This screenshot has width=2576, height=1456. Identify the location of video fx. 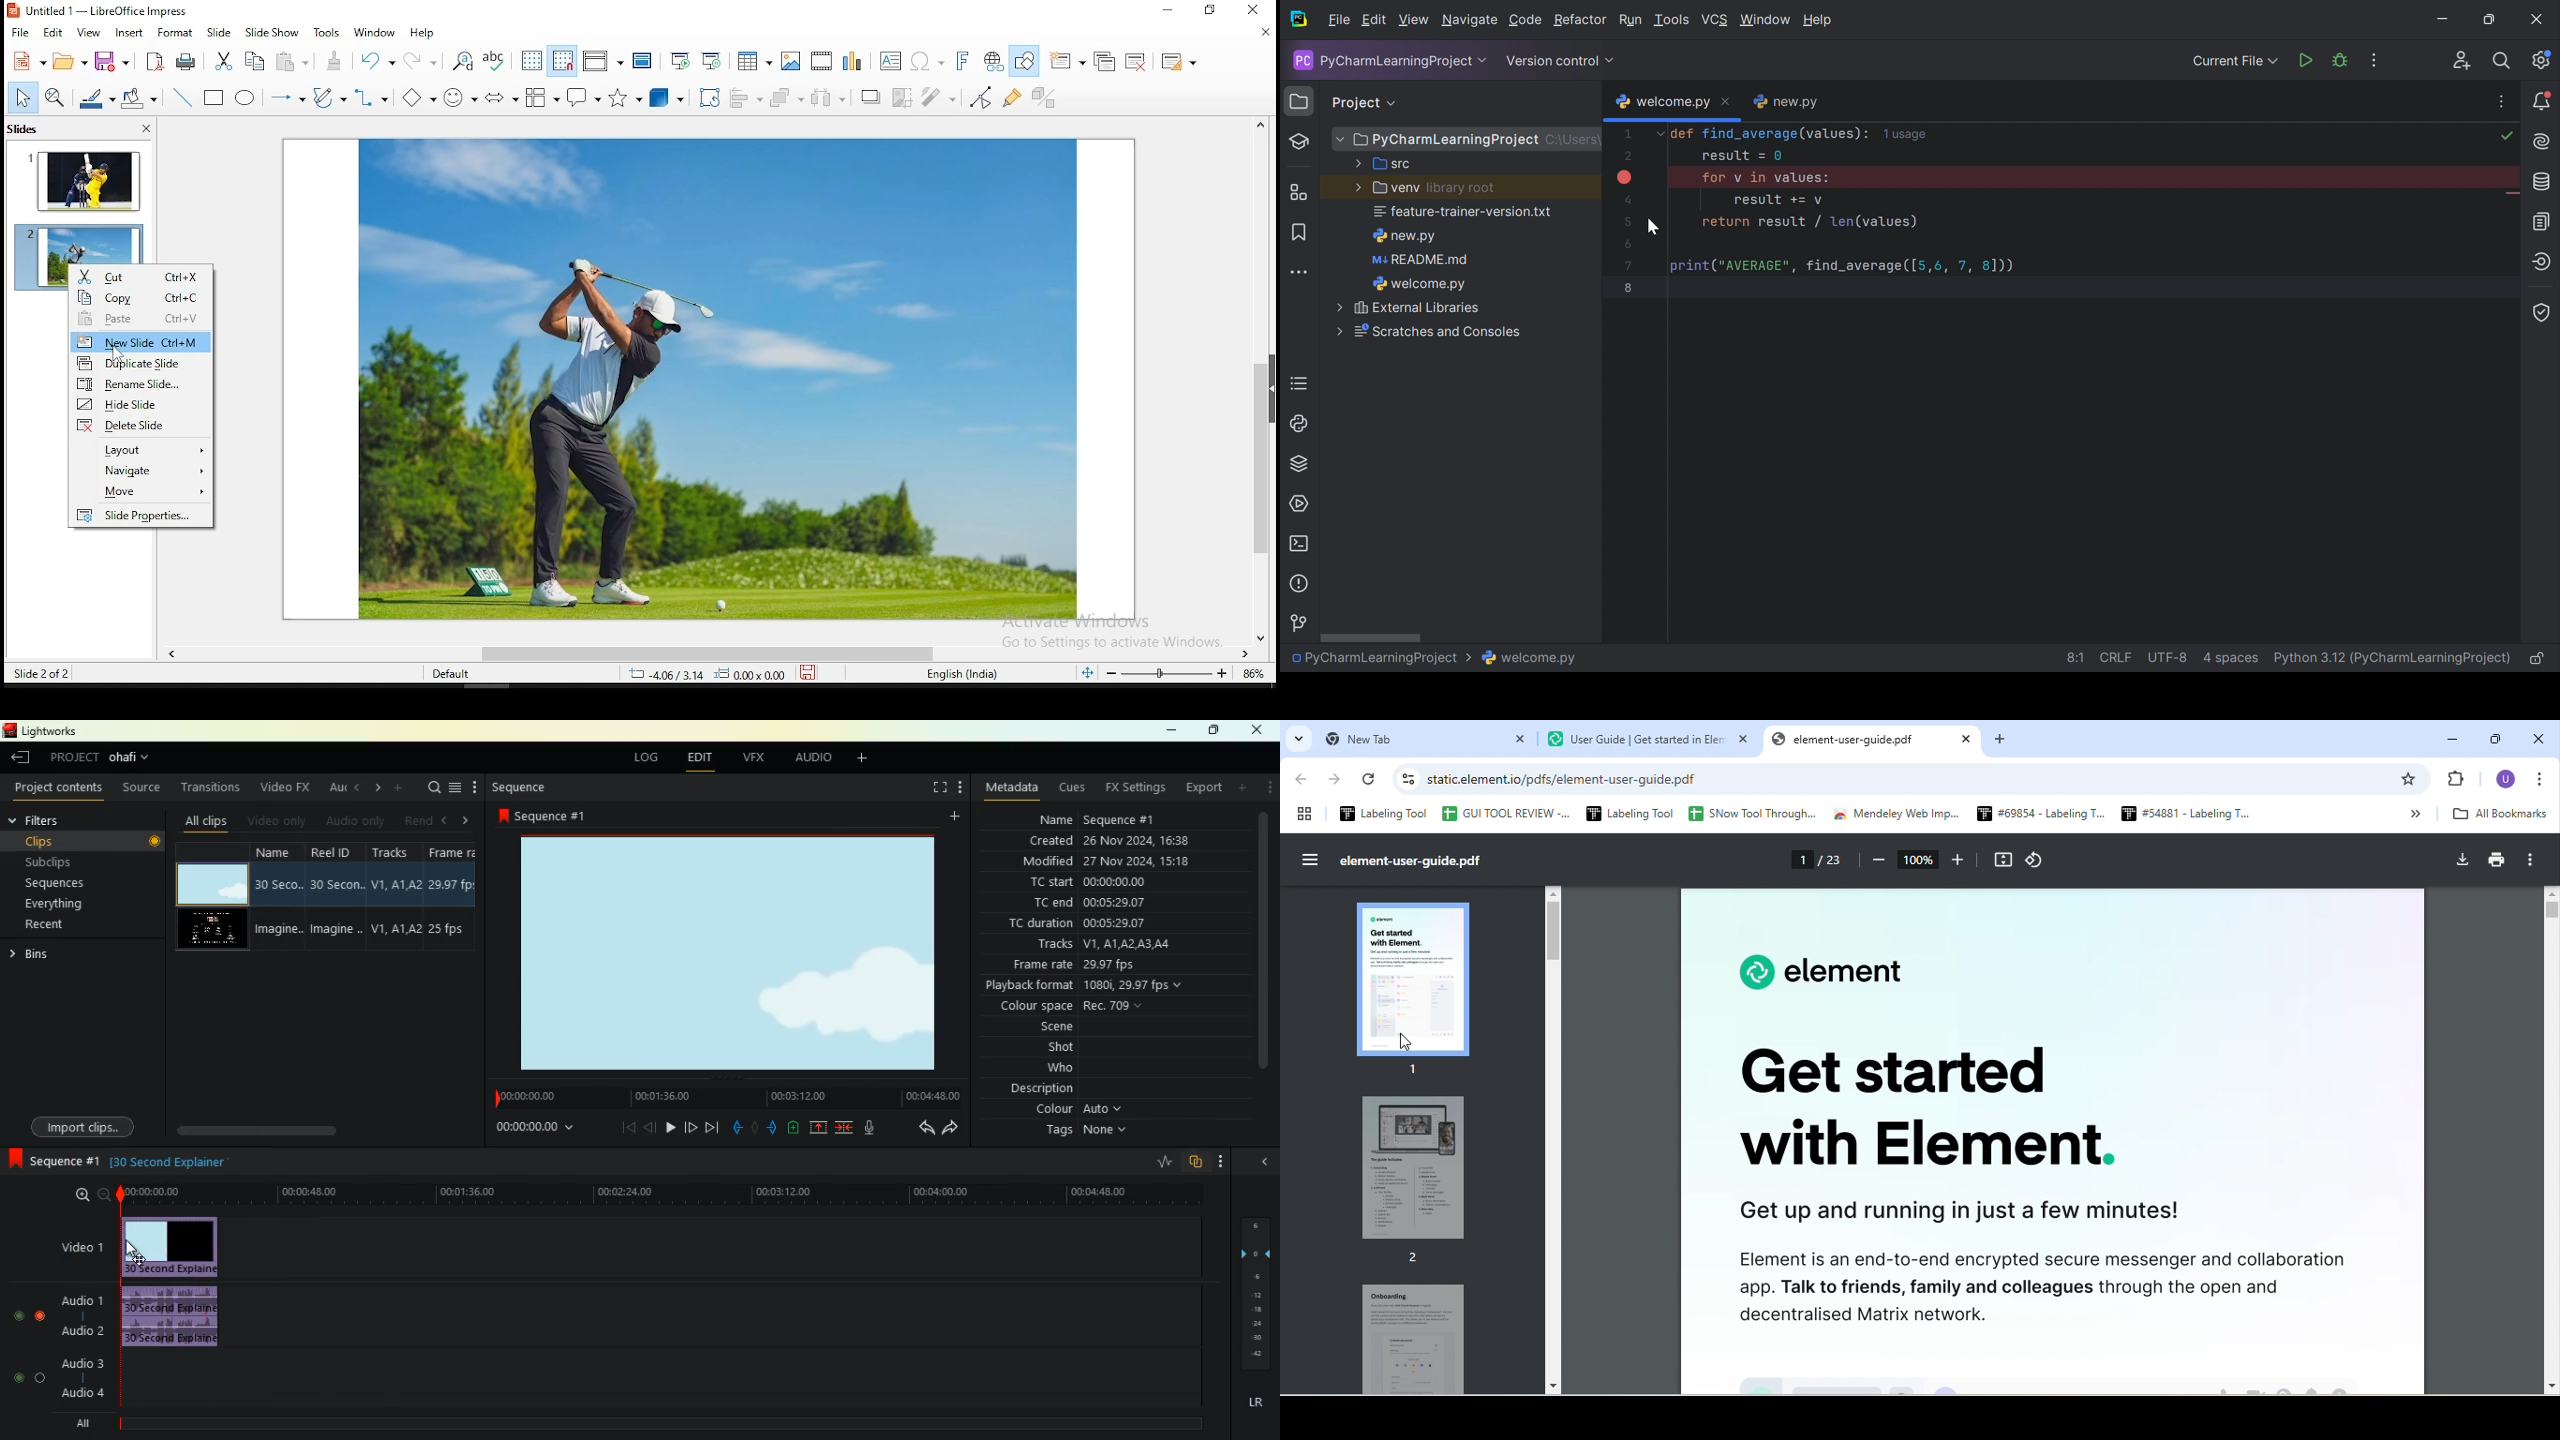
(287, 787).